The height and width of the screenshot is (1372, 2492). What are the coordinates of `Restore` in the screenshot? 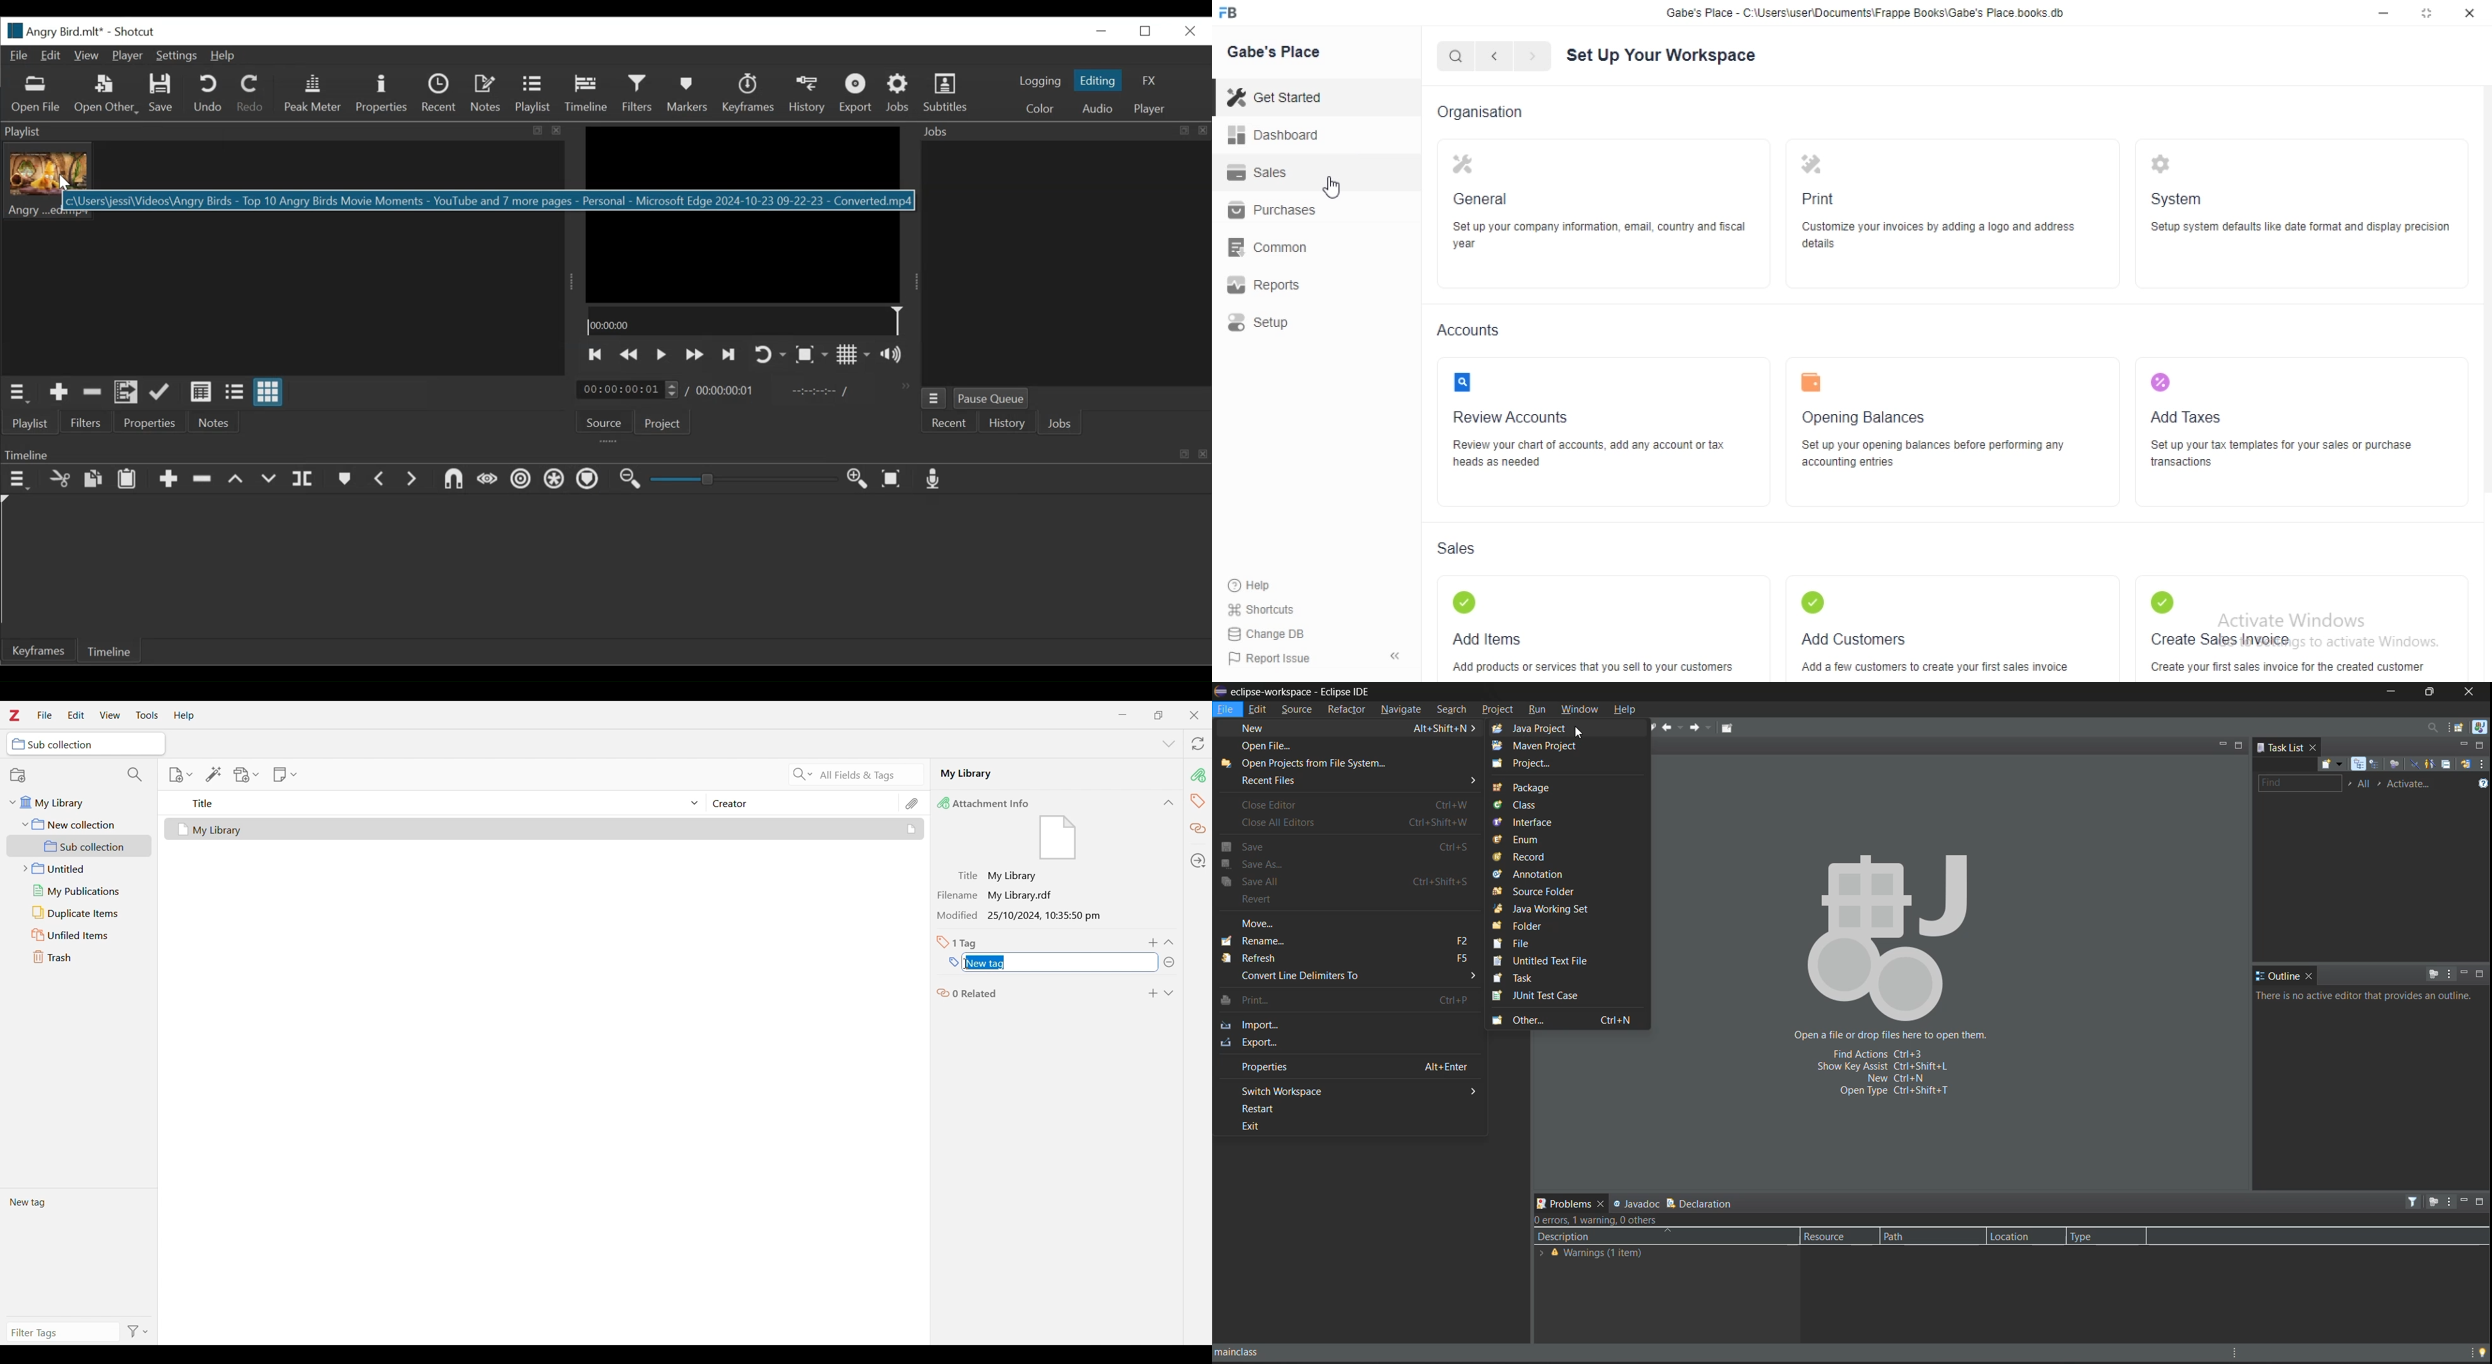 It's located at (1146, 31).